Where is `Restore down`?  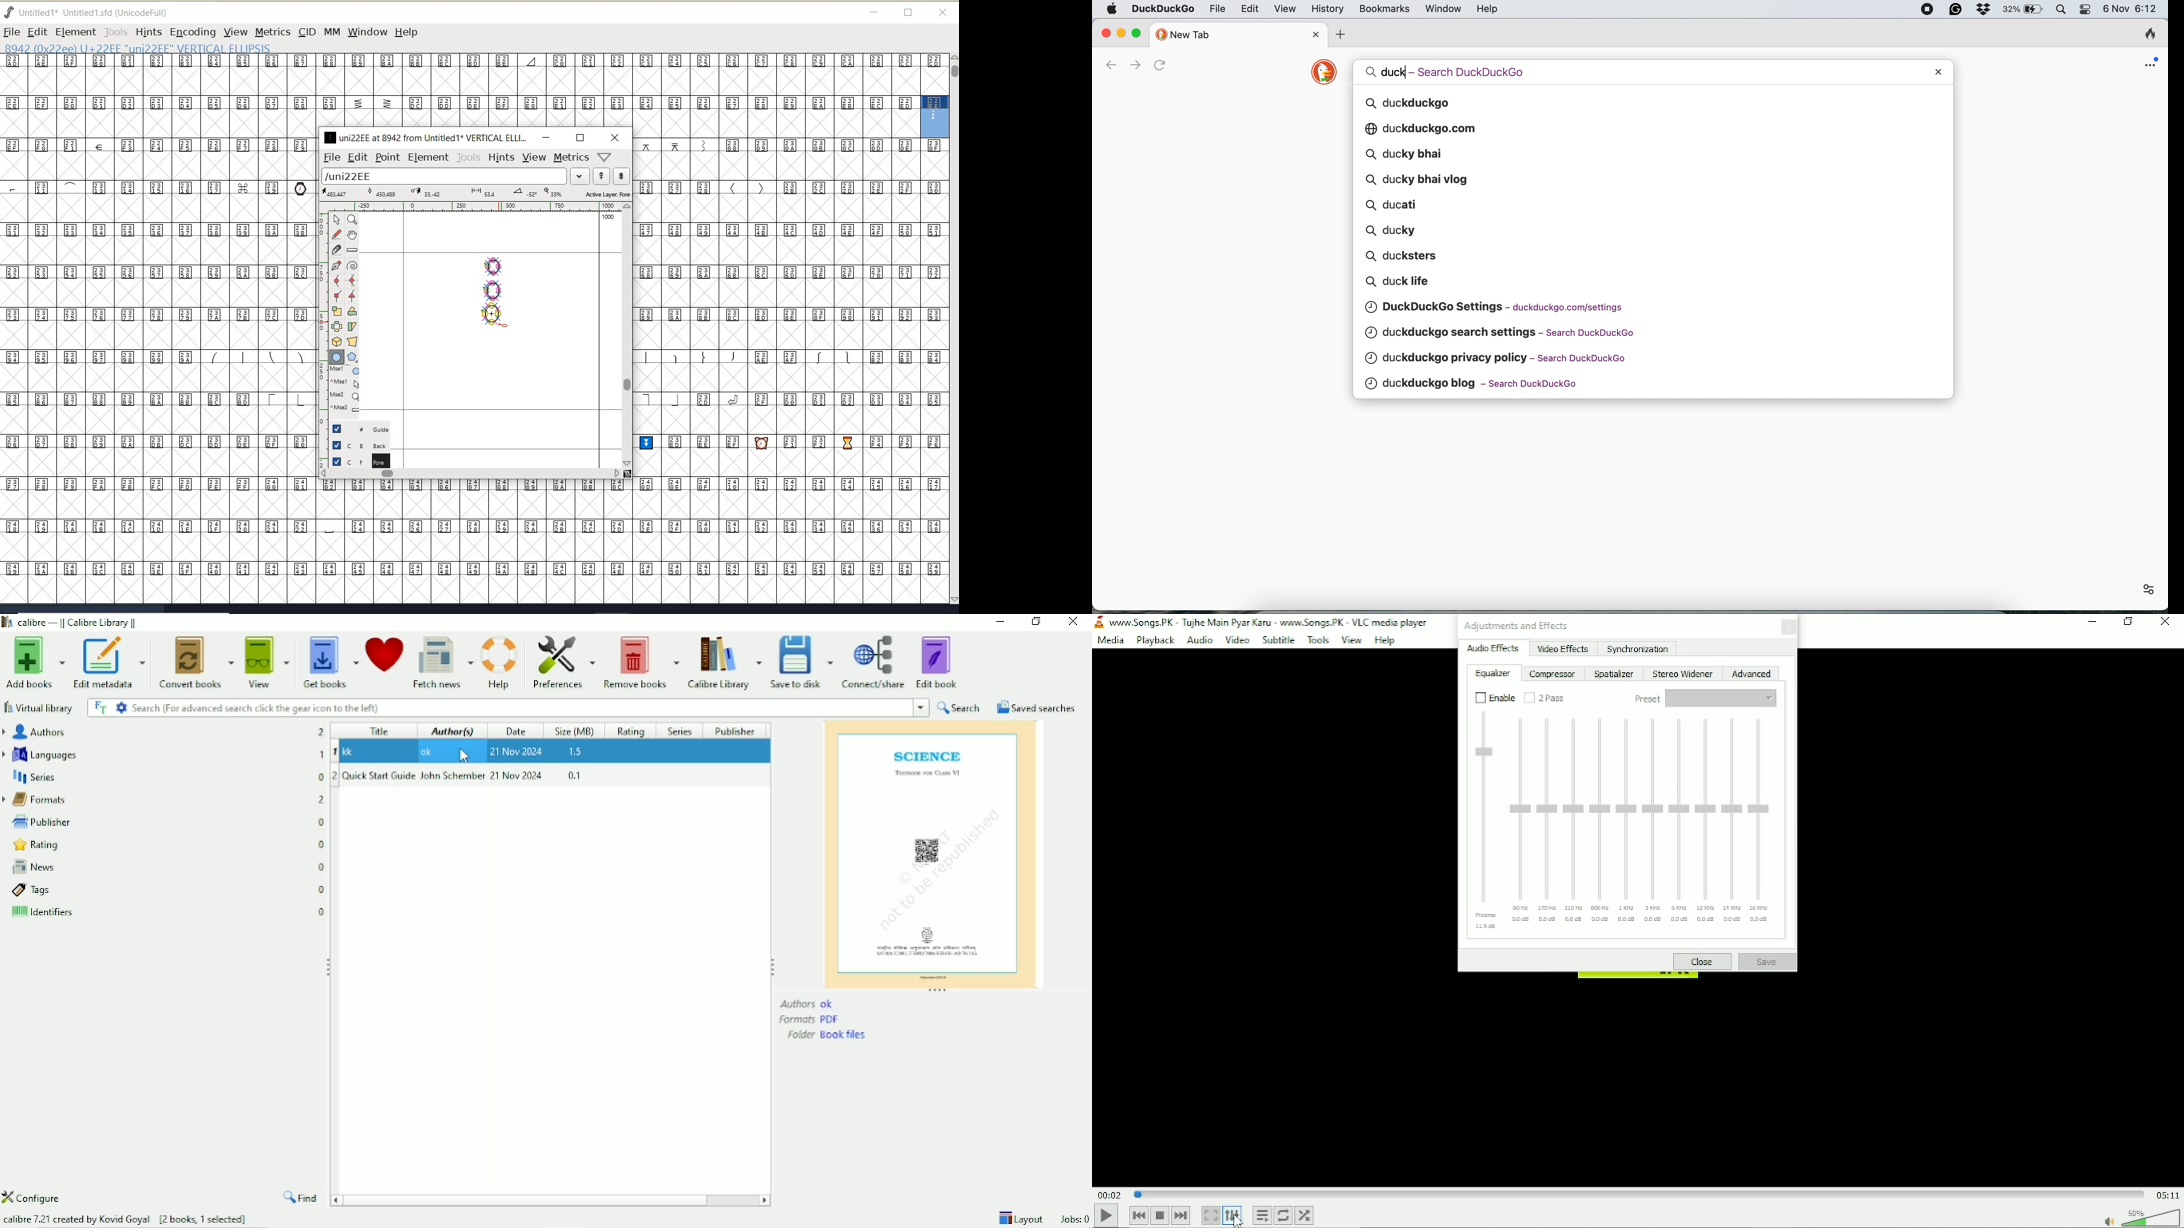 Restore down is located at coordinates (1036, 622).